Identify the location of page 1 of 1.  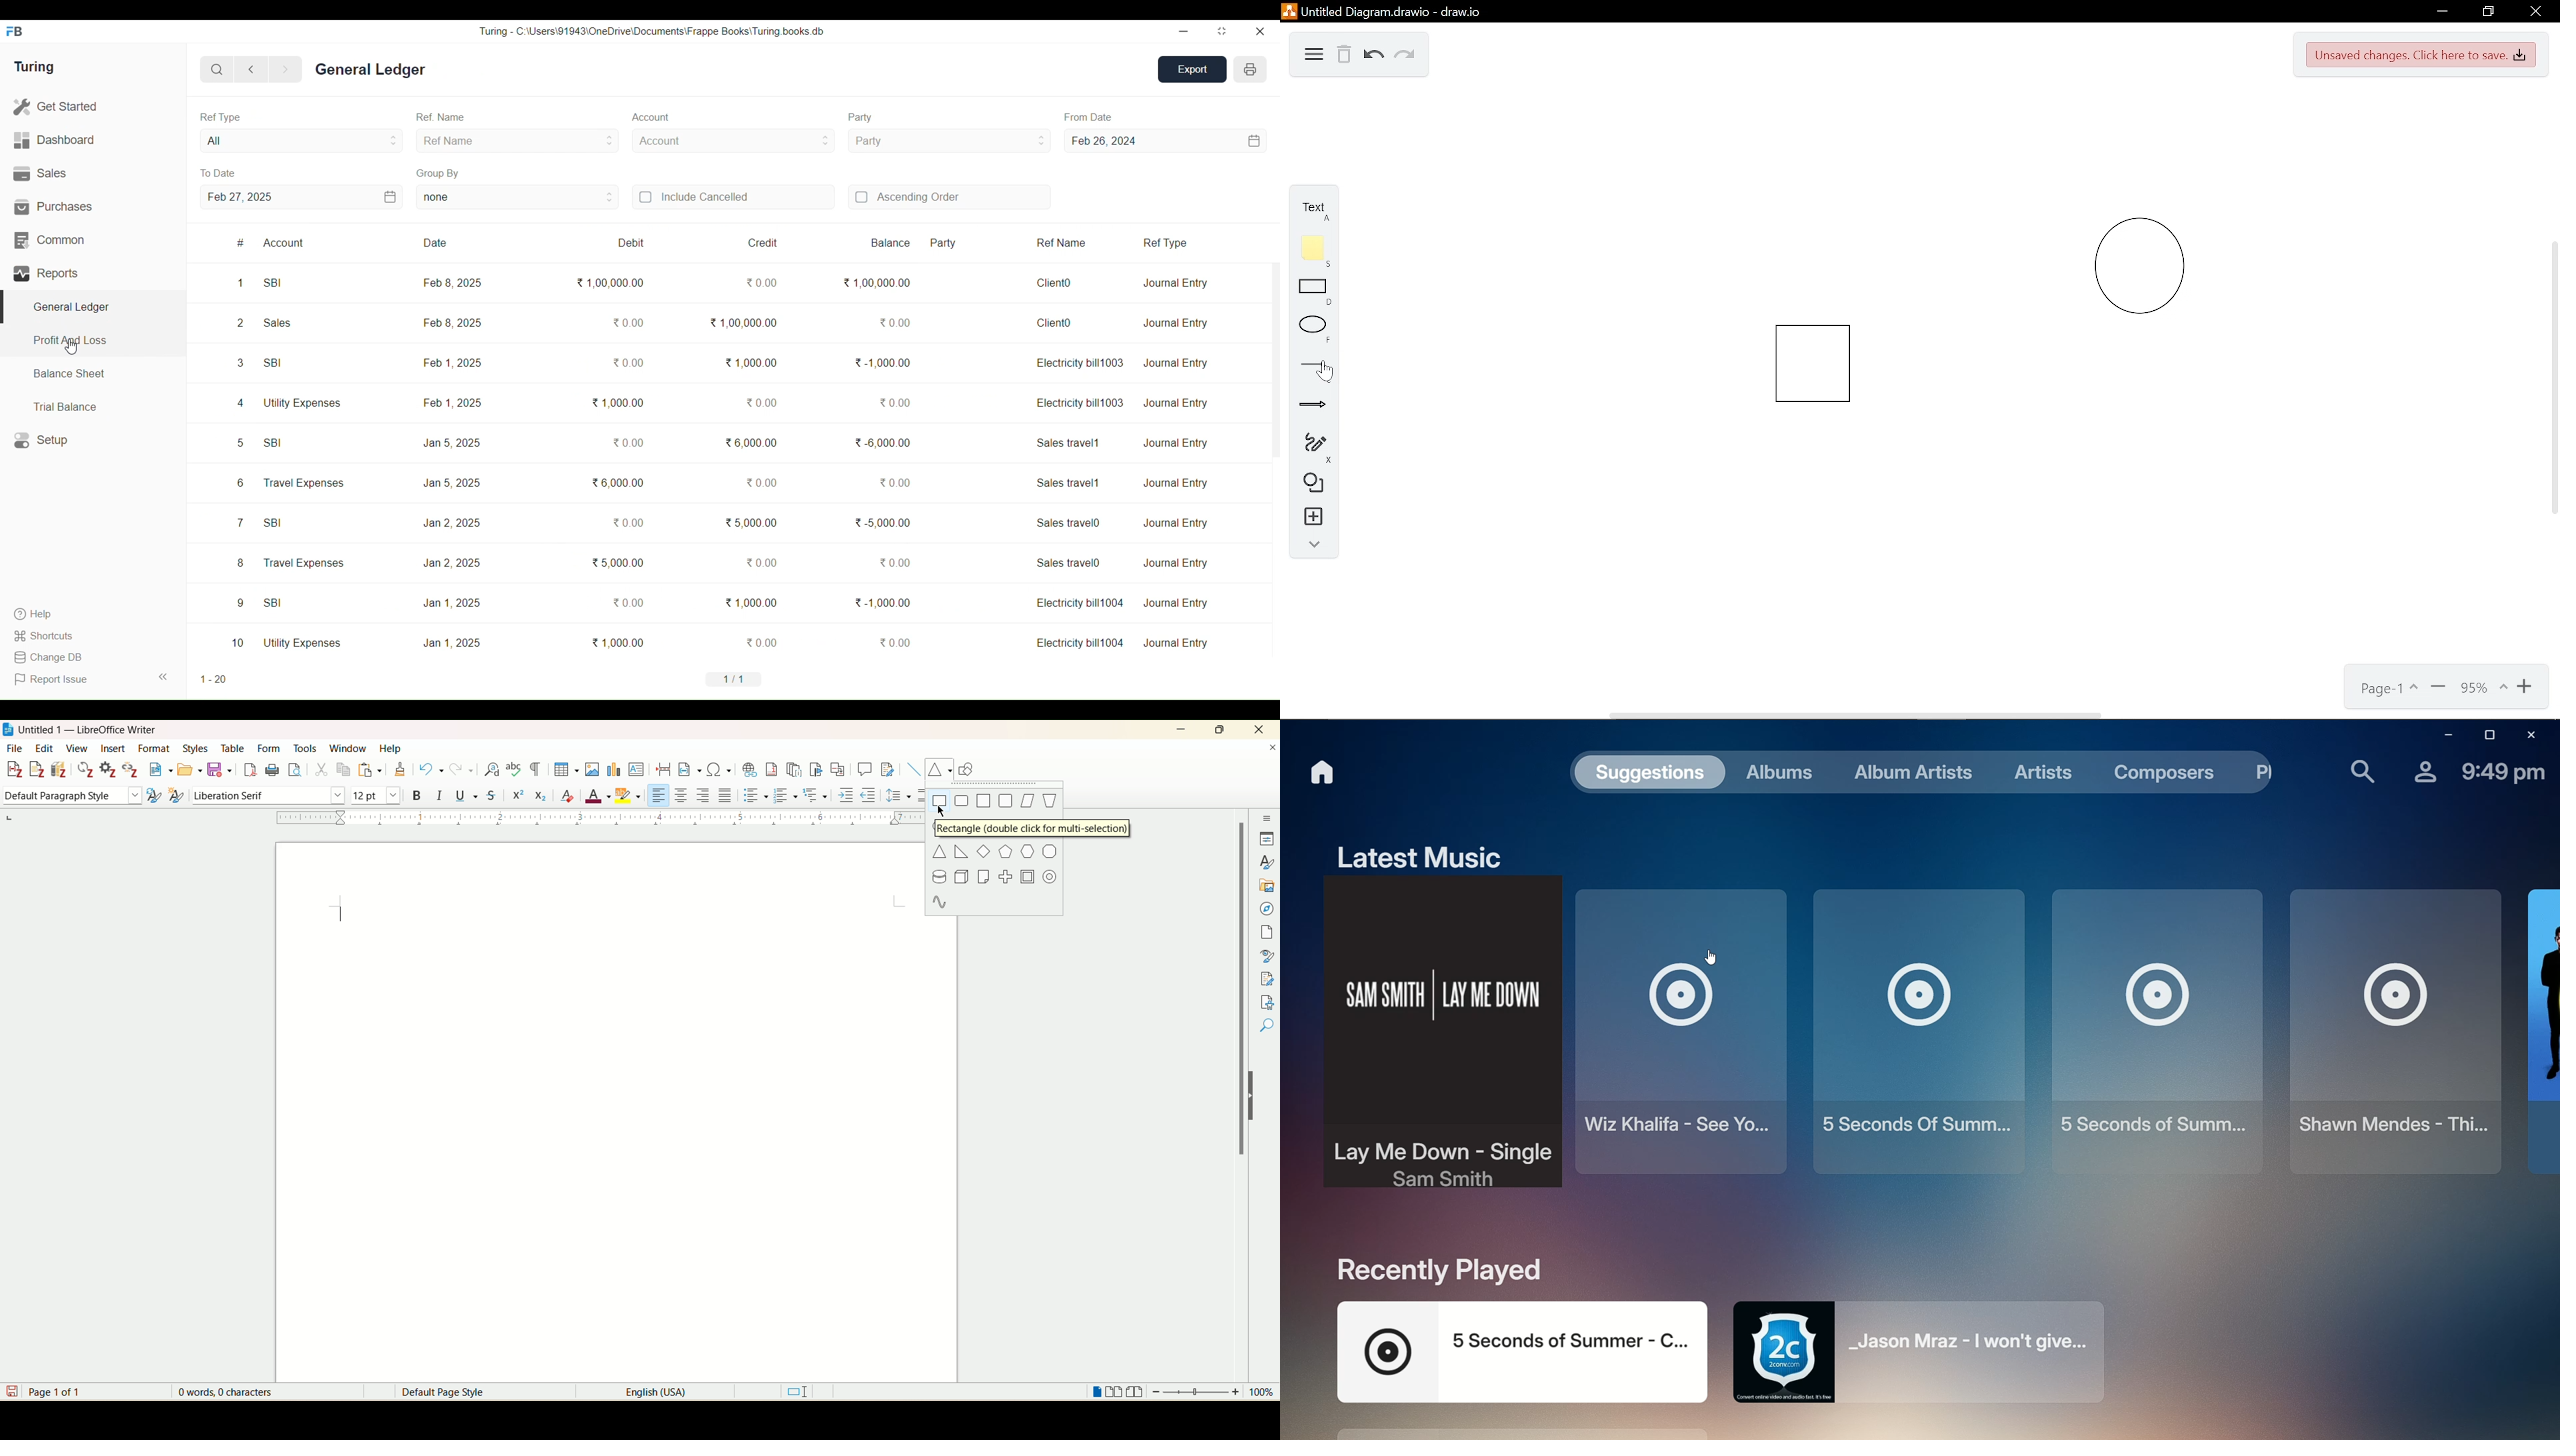
(58, 1391).